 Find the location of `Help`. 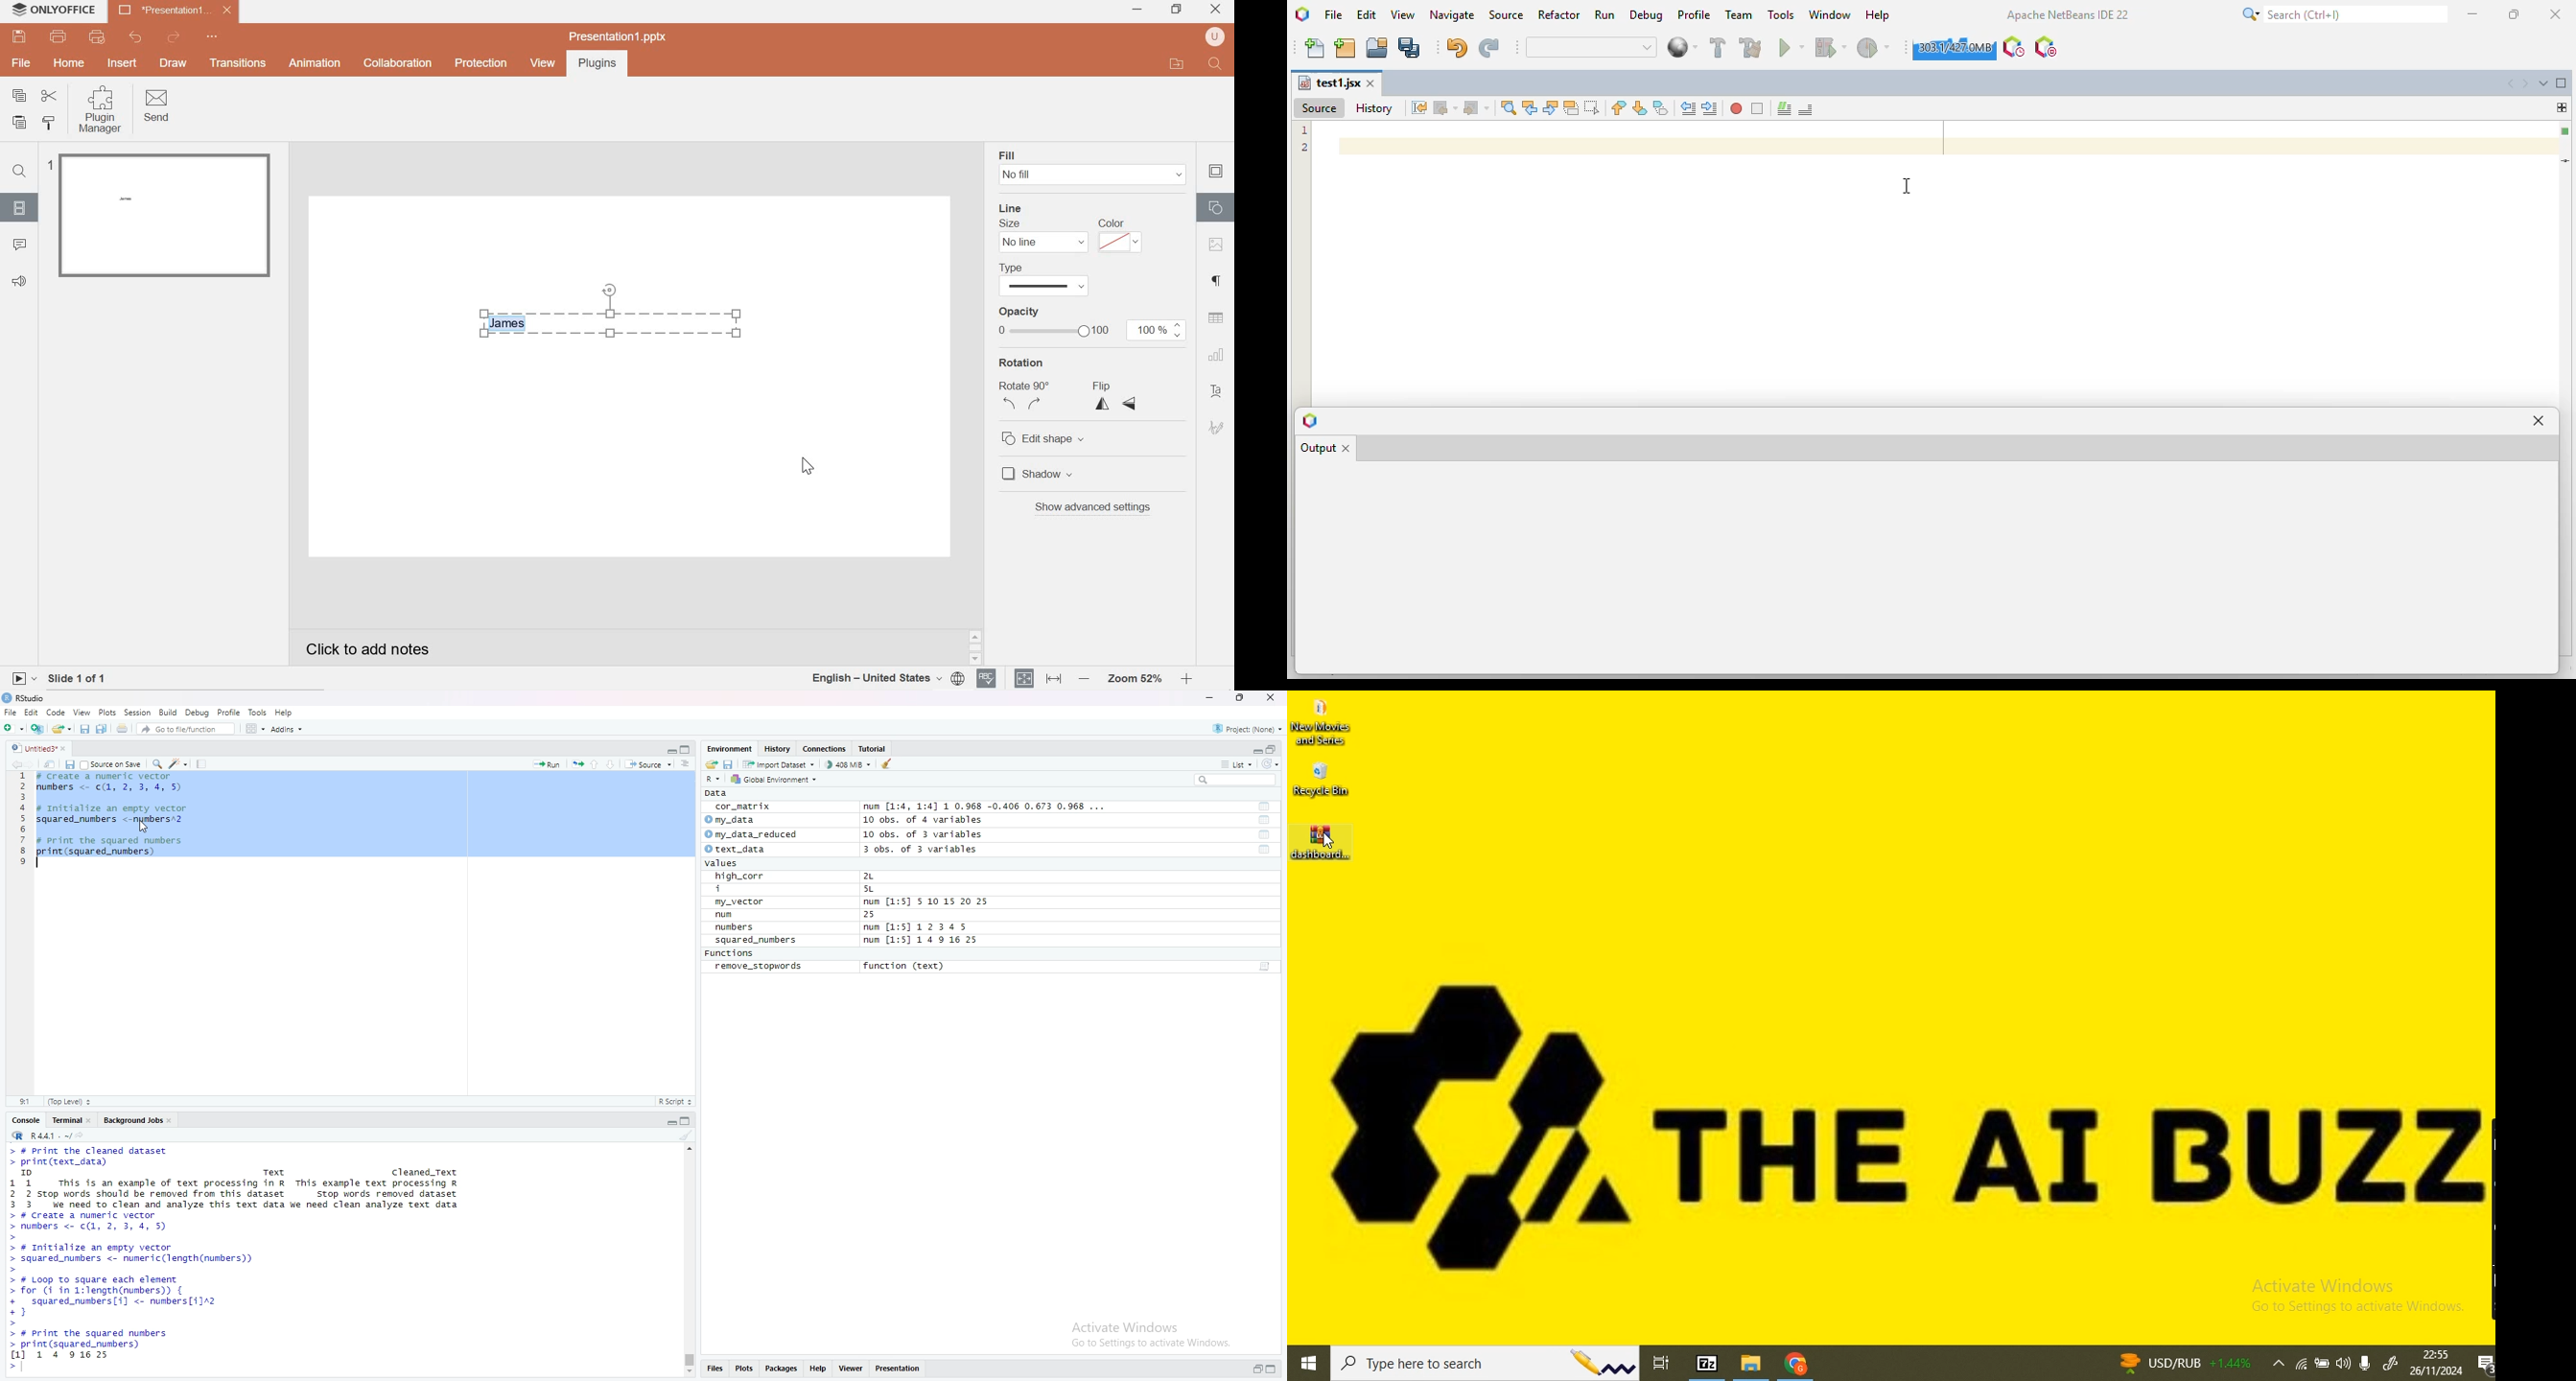

Help is located at coordinates (819, 1370).